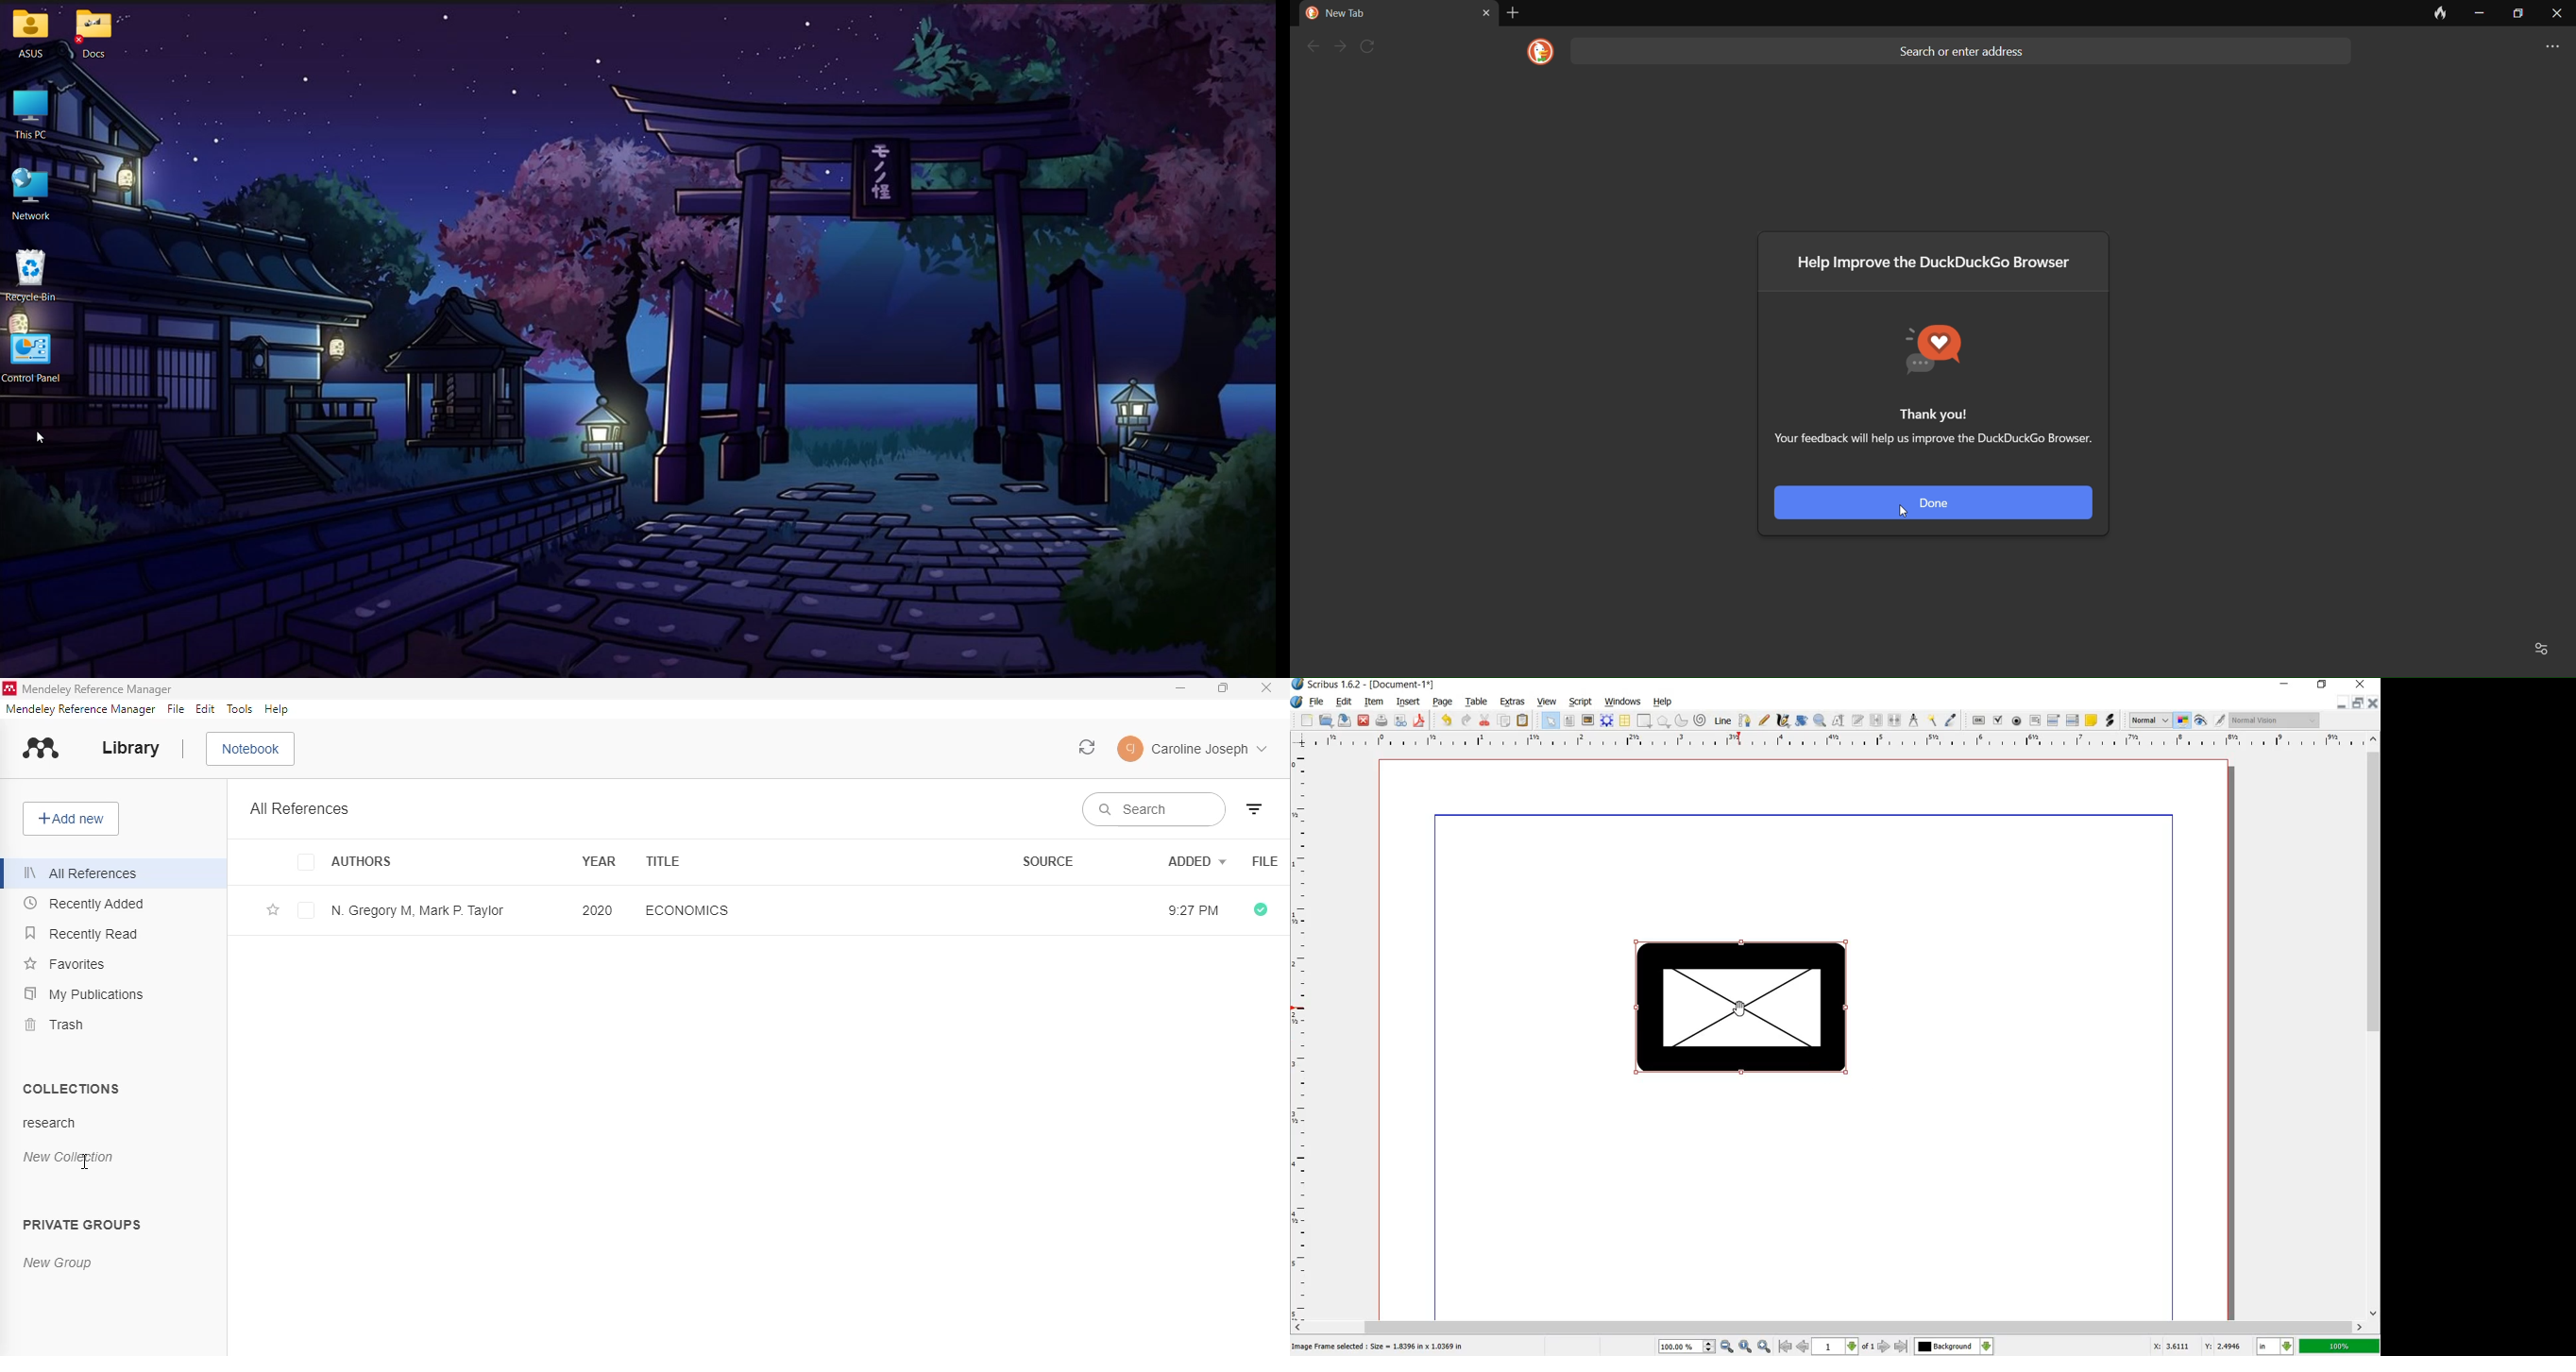 Image resolution: width=2576 pixels, height=1372 pixels. What do you see at coordinates (85, 1162) in the screenshot?
I see `cursor` at bounding box center [85, 1162].